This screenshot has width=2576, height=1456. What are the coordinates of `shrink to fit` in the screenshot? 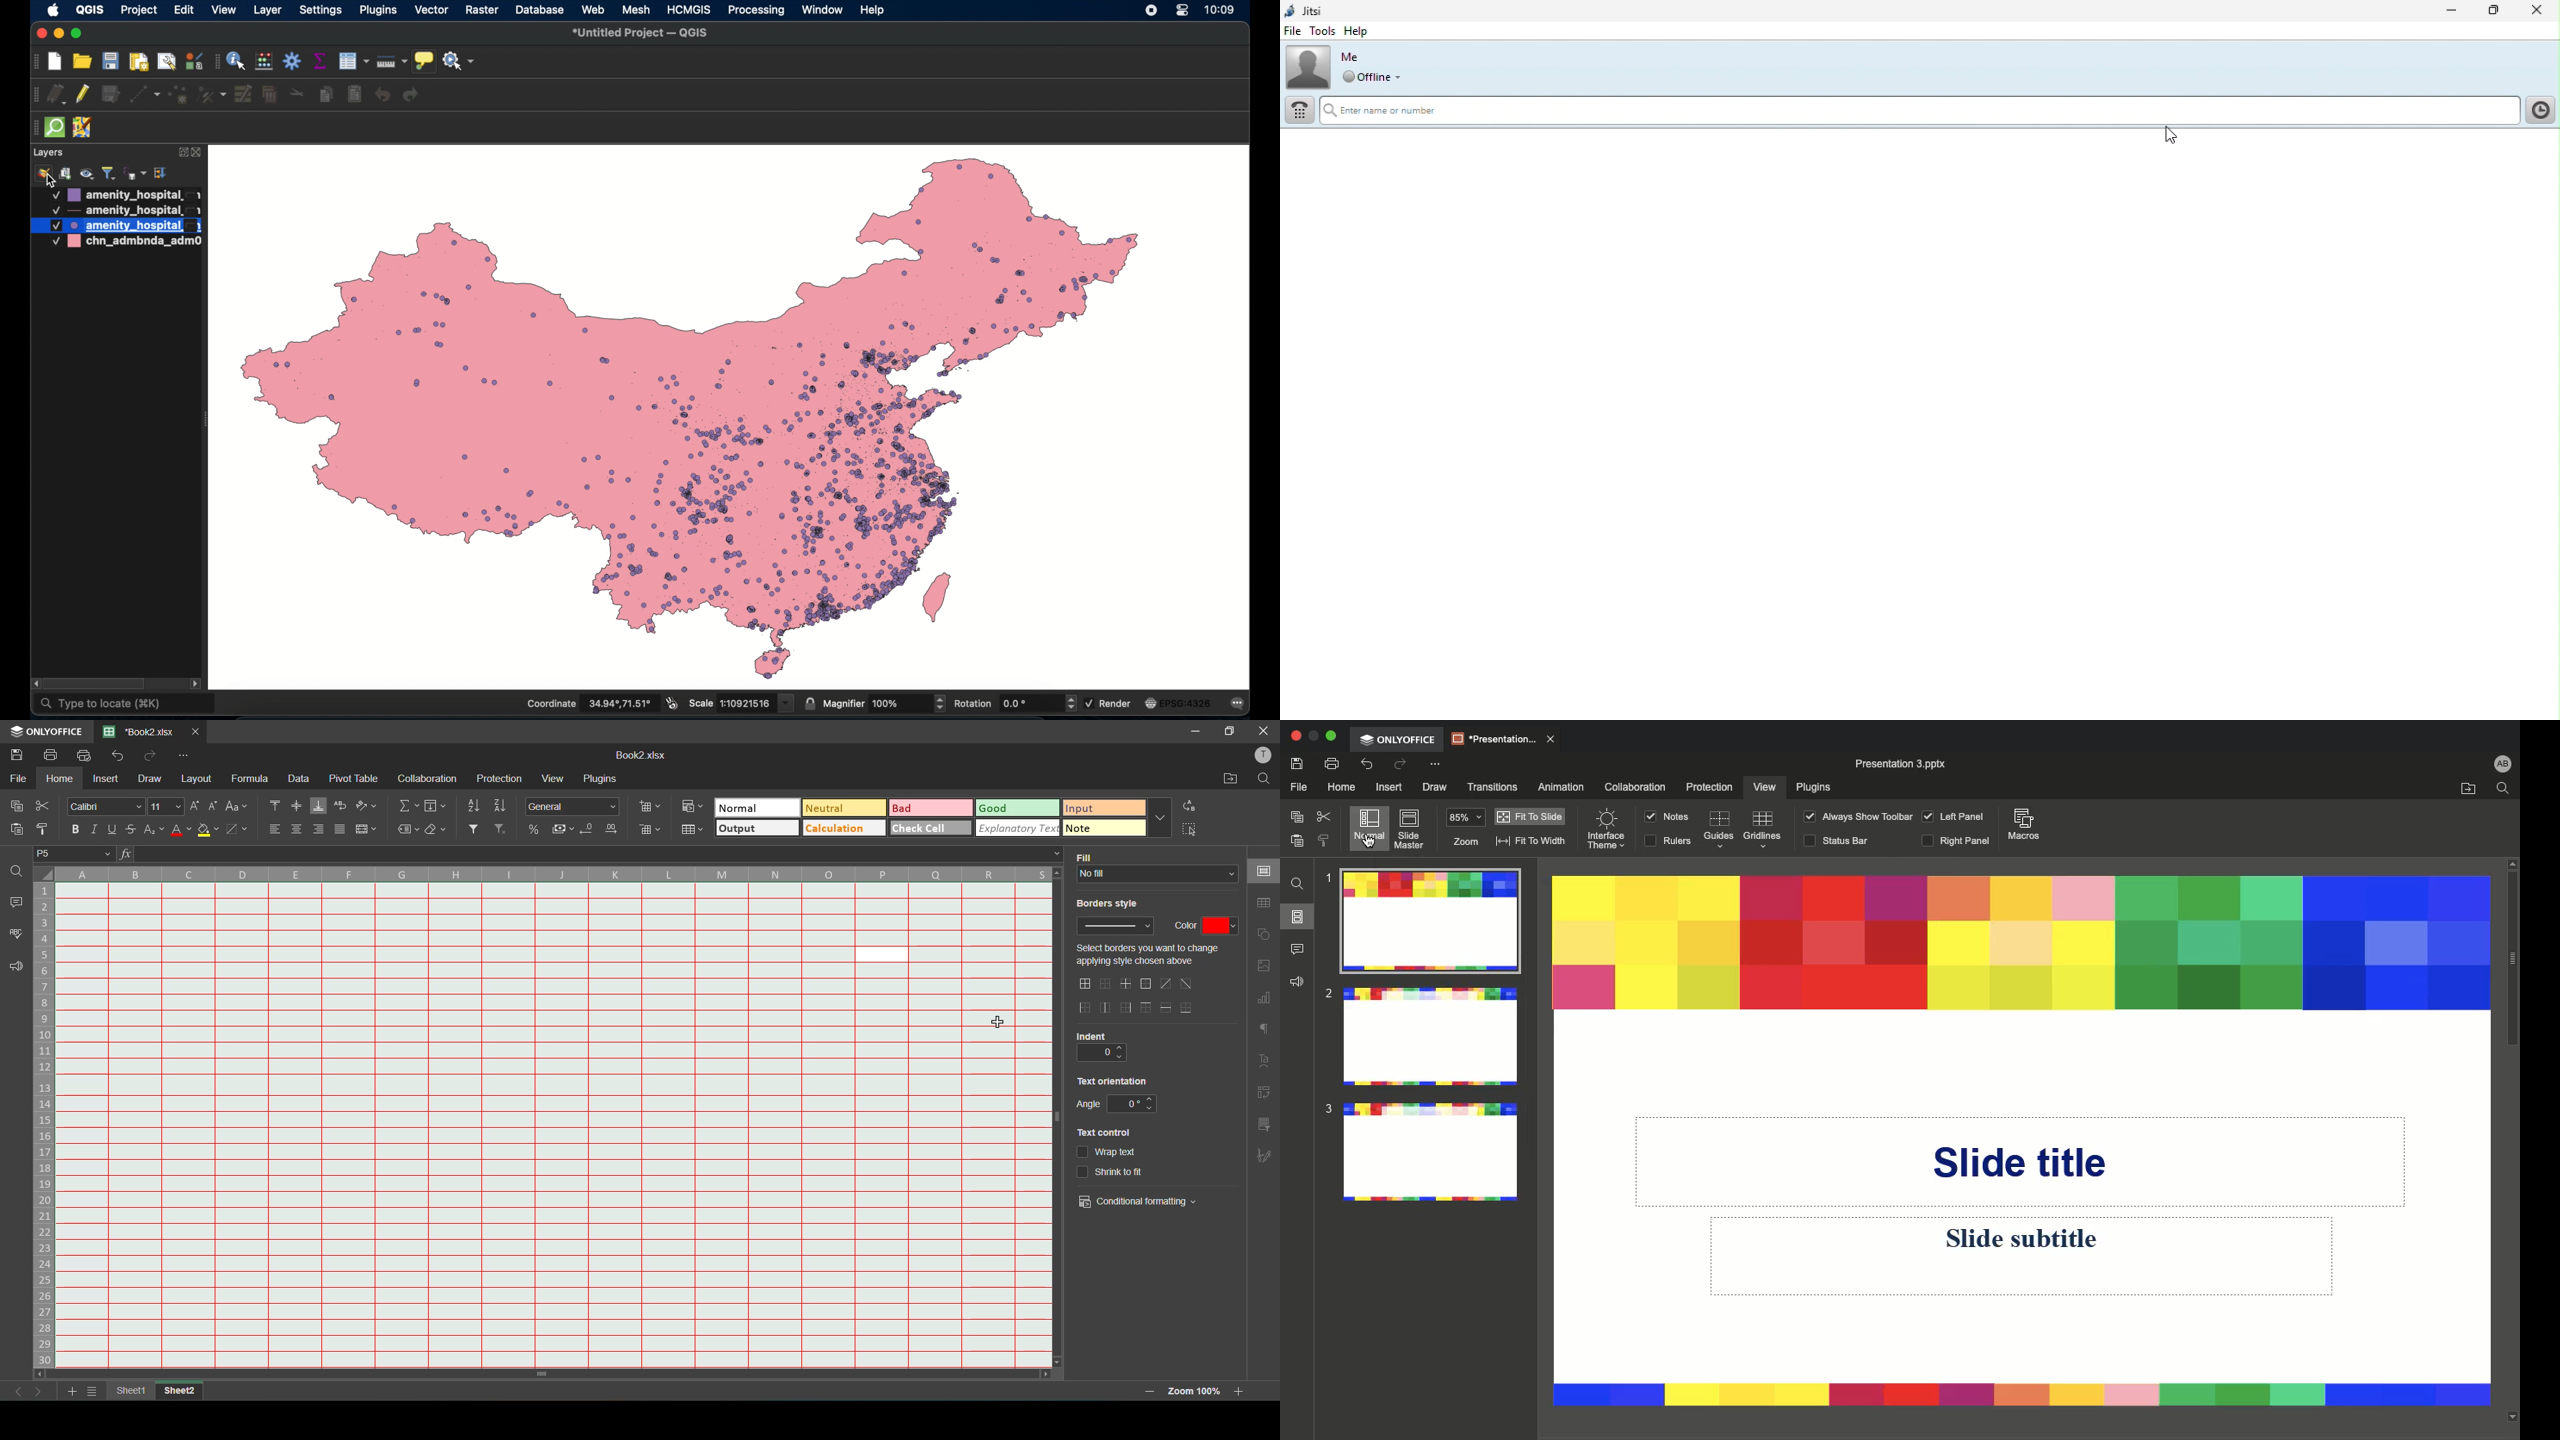 It's located at (1113, 1173).